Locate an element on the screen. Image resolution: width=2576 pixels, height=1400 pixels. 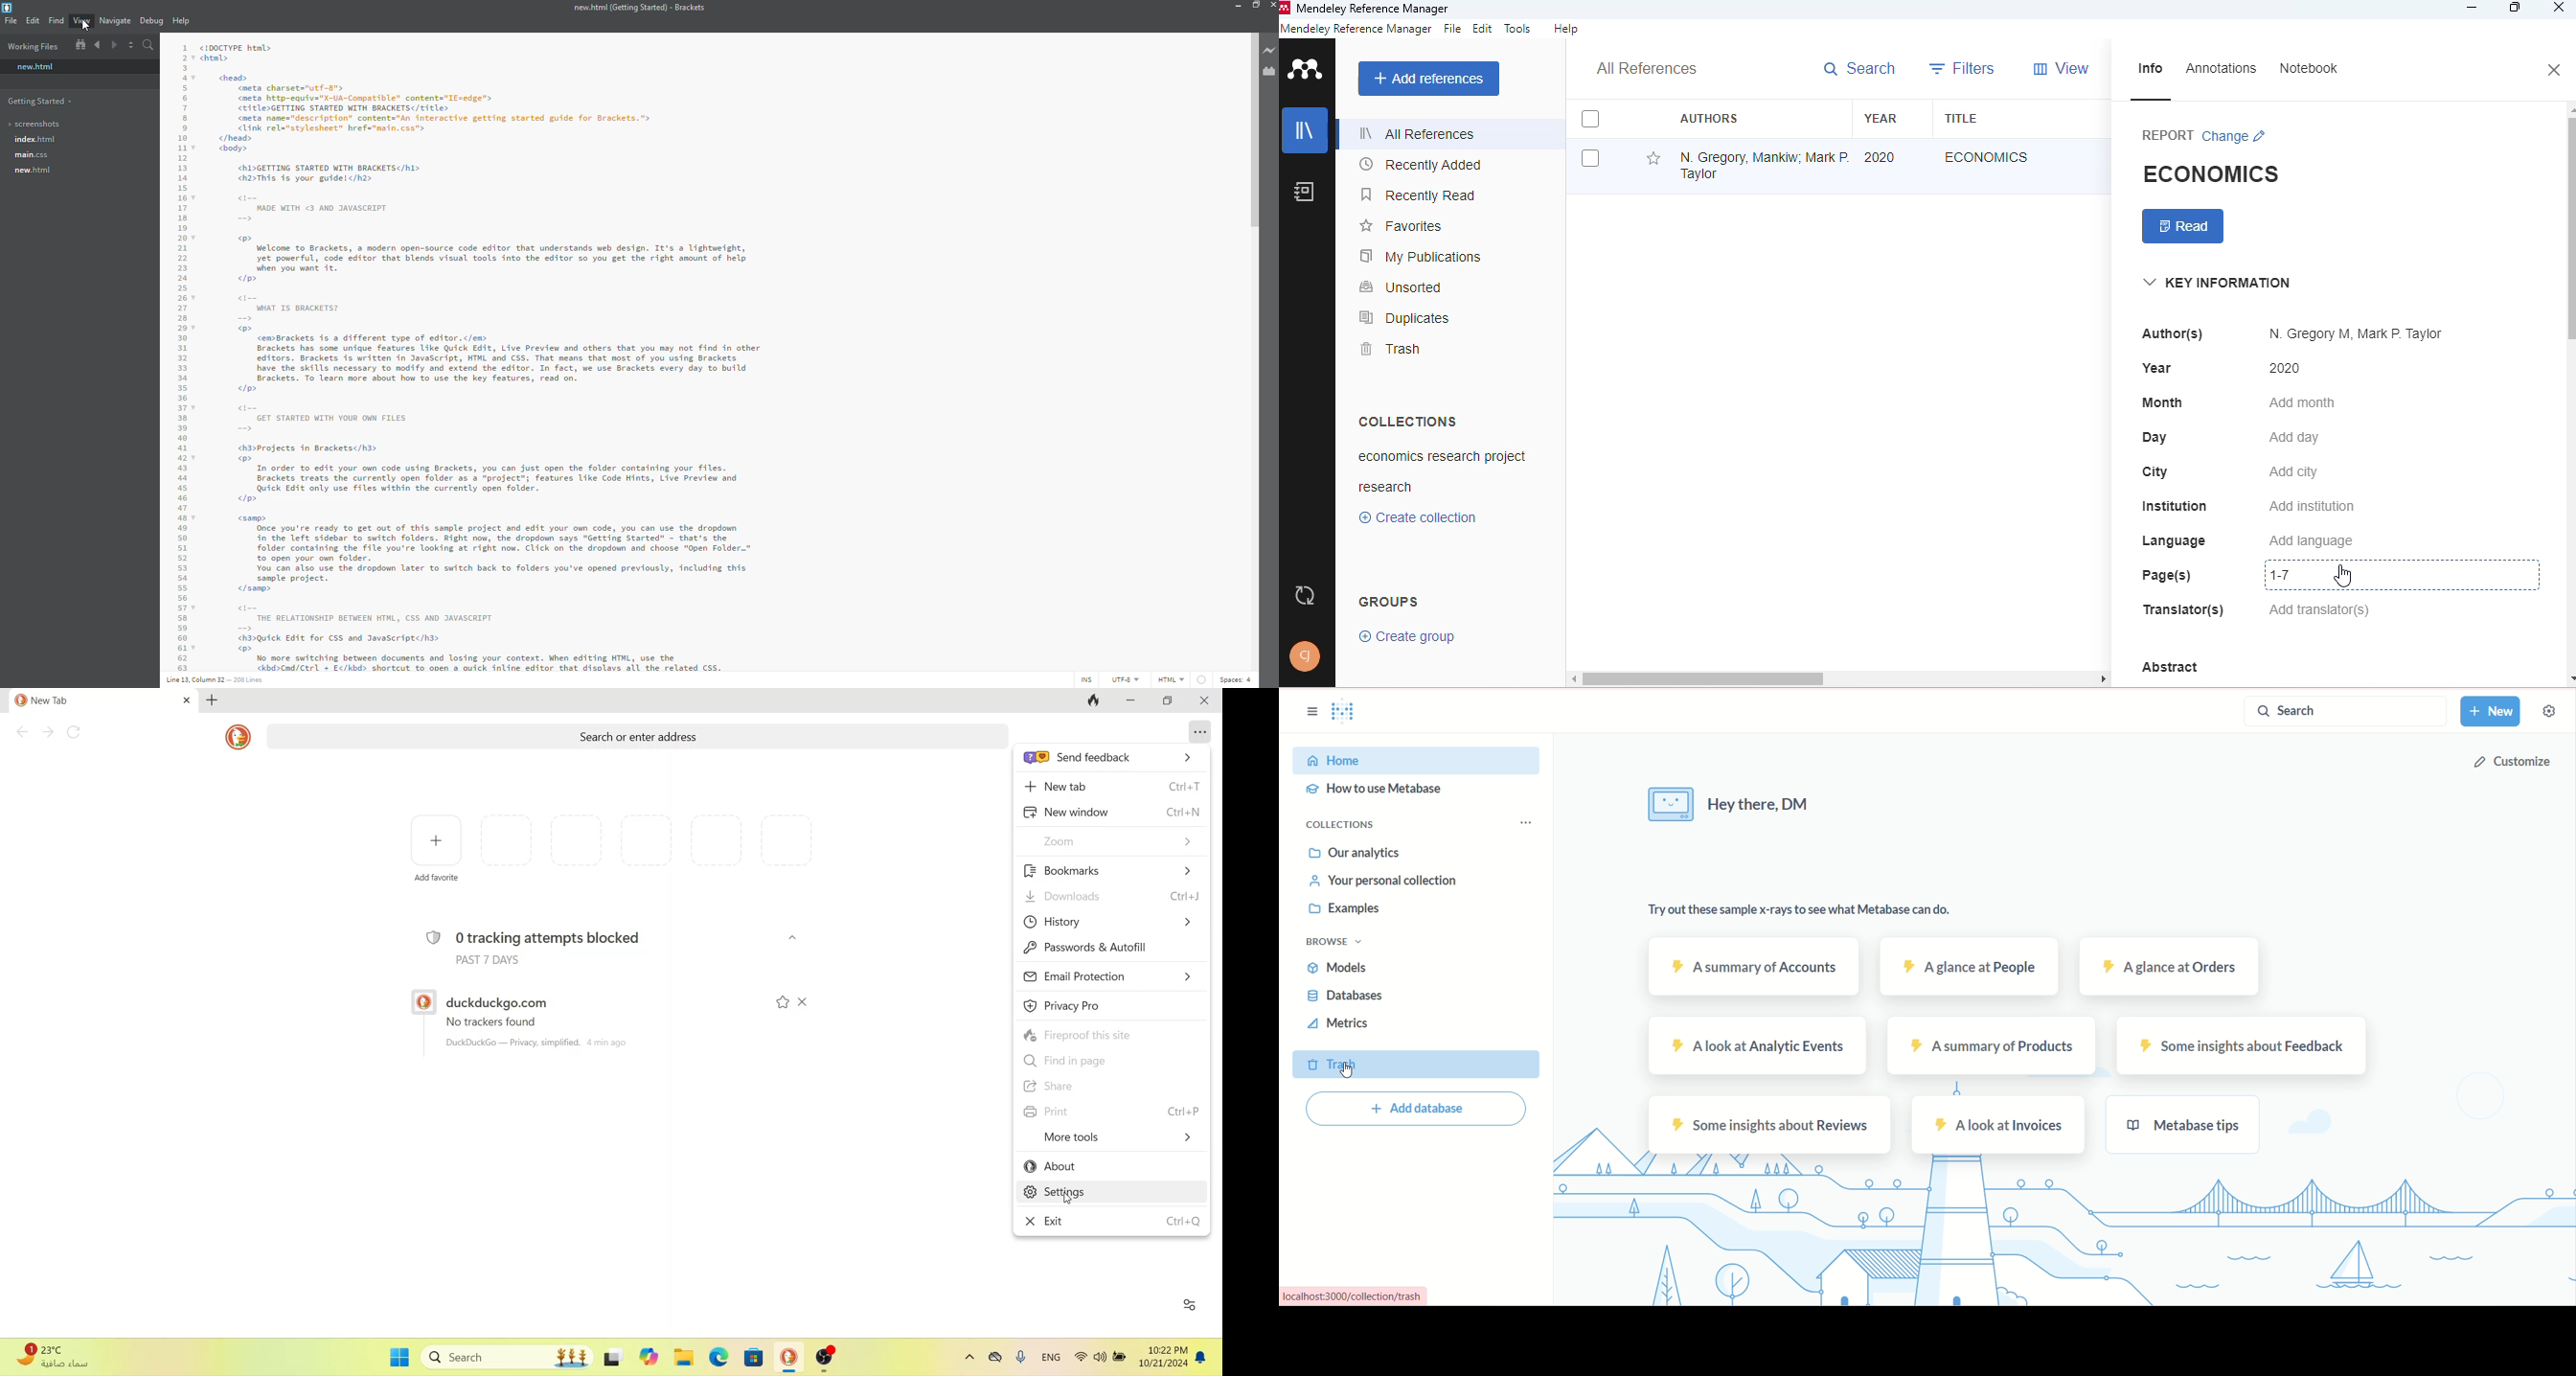
current tab is located at coordinates (78, 701).